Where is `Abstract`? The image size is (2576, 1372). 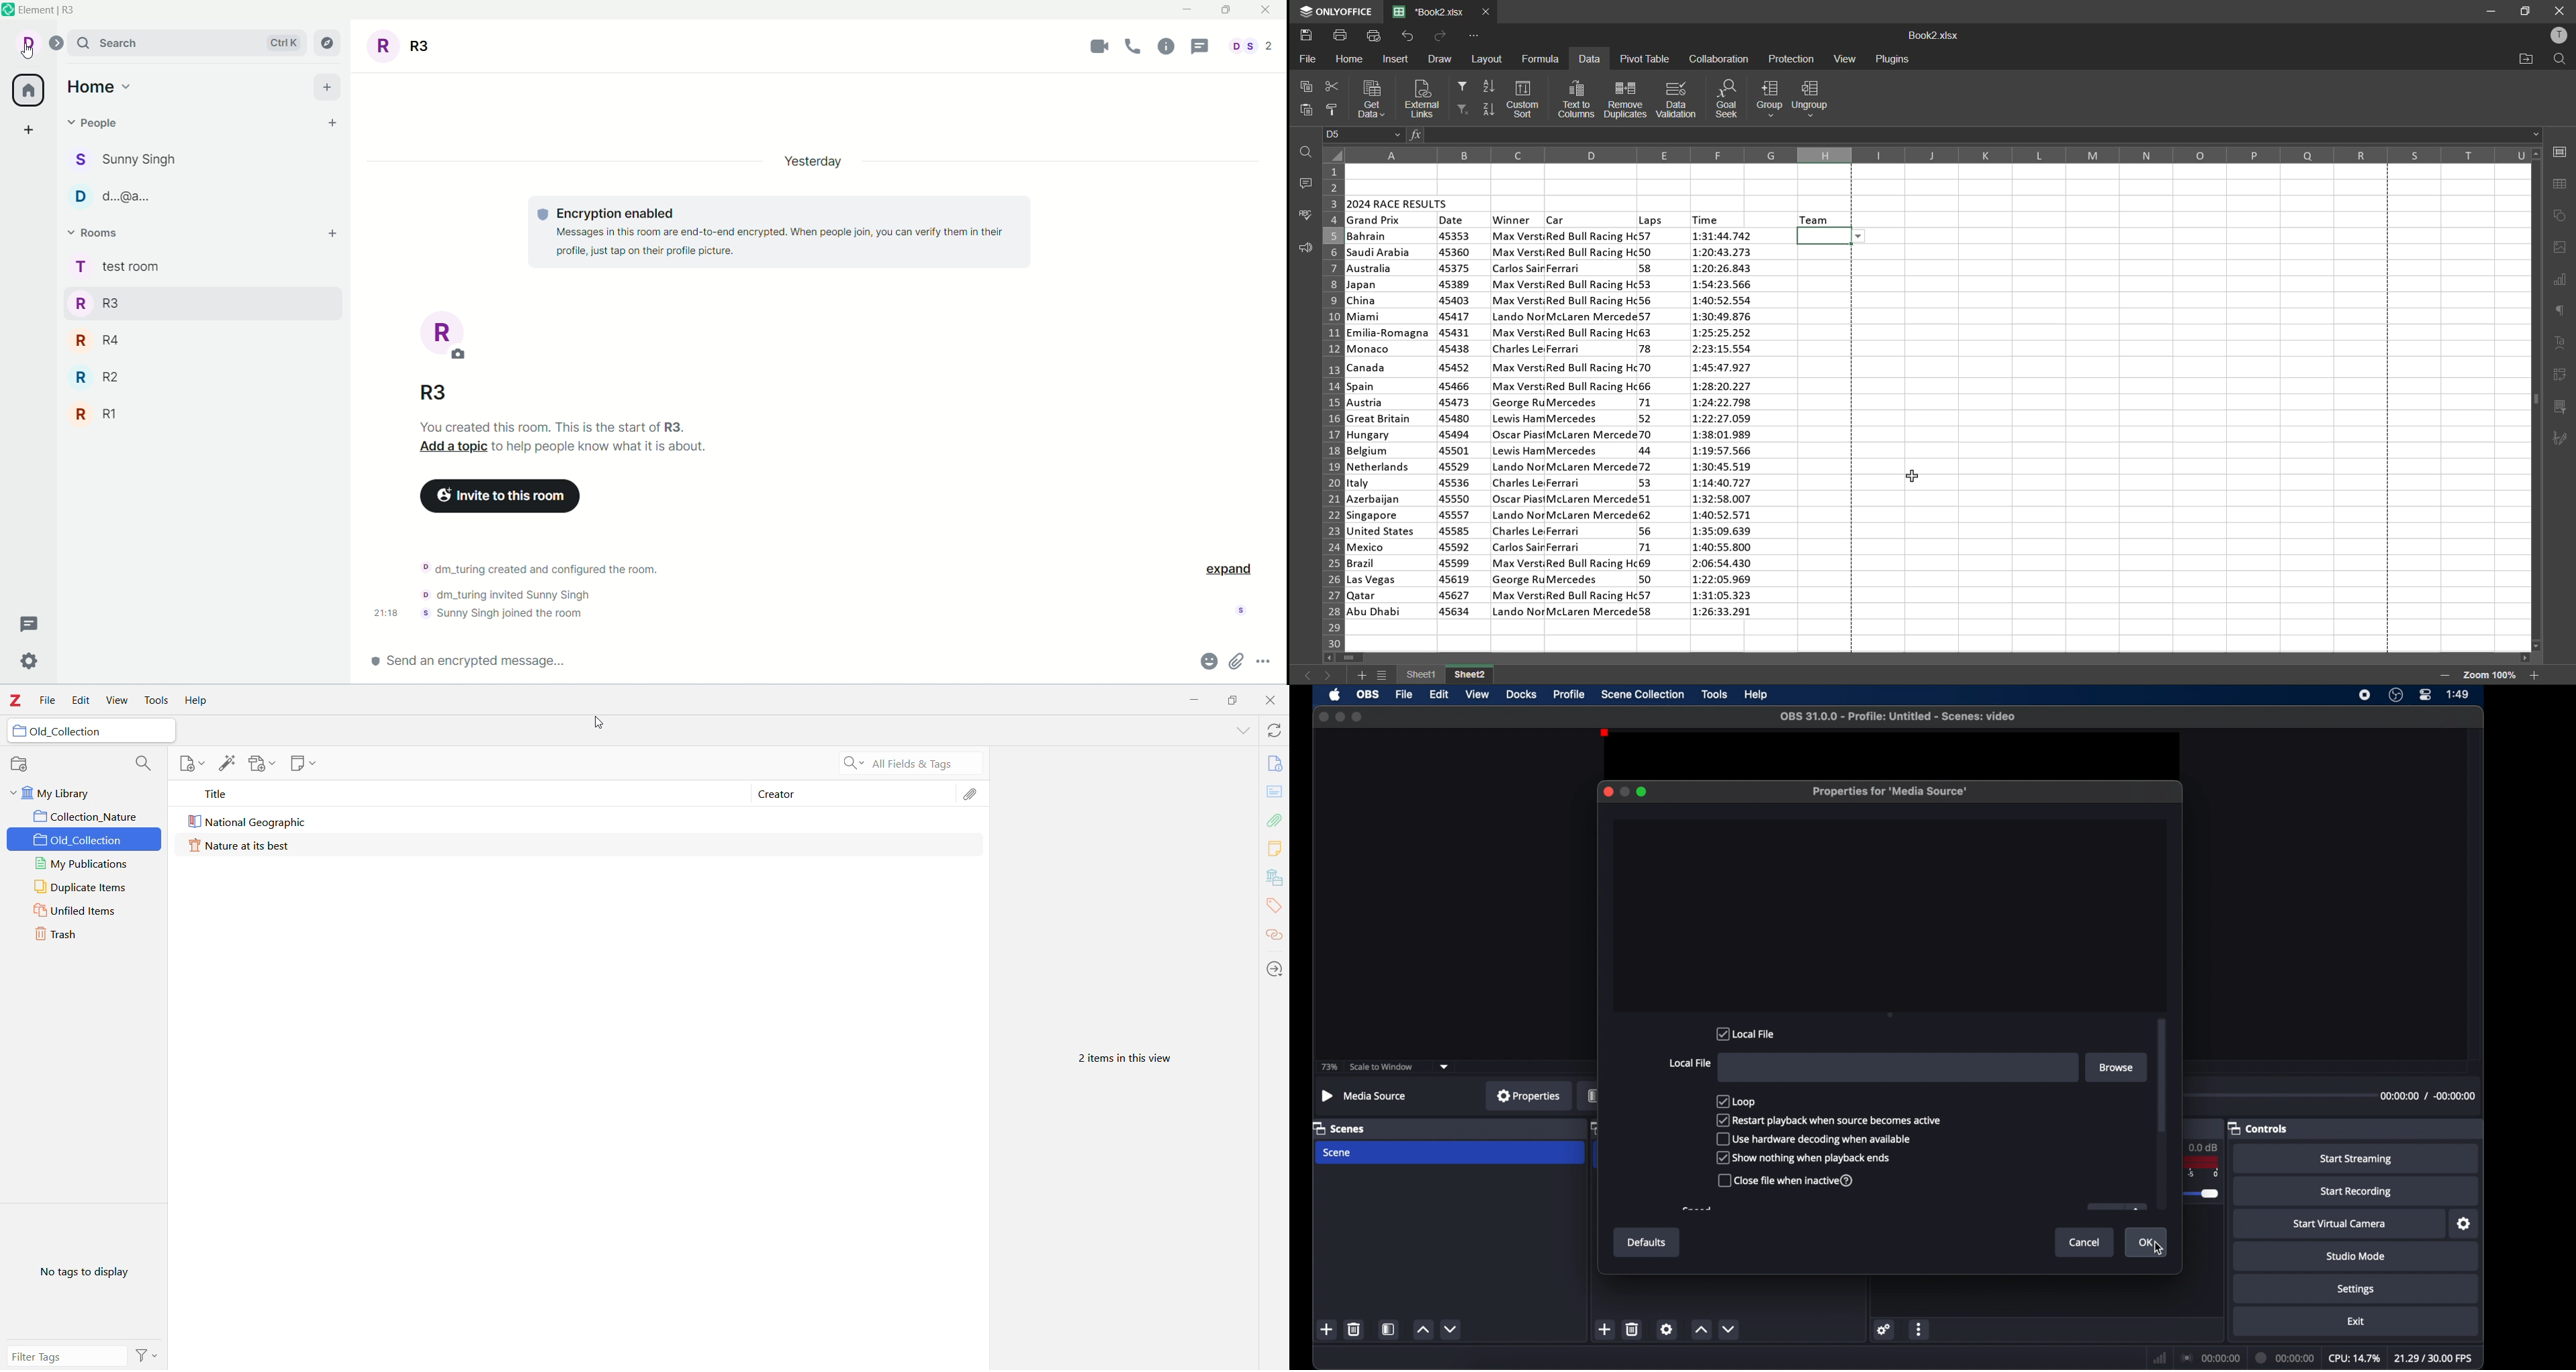 Abstract is located at coordinates (1276, 792).